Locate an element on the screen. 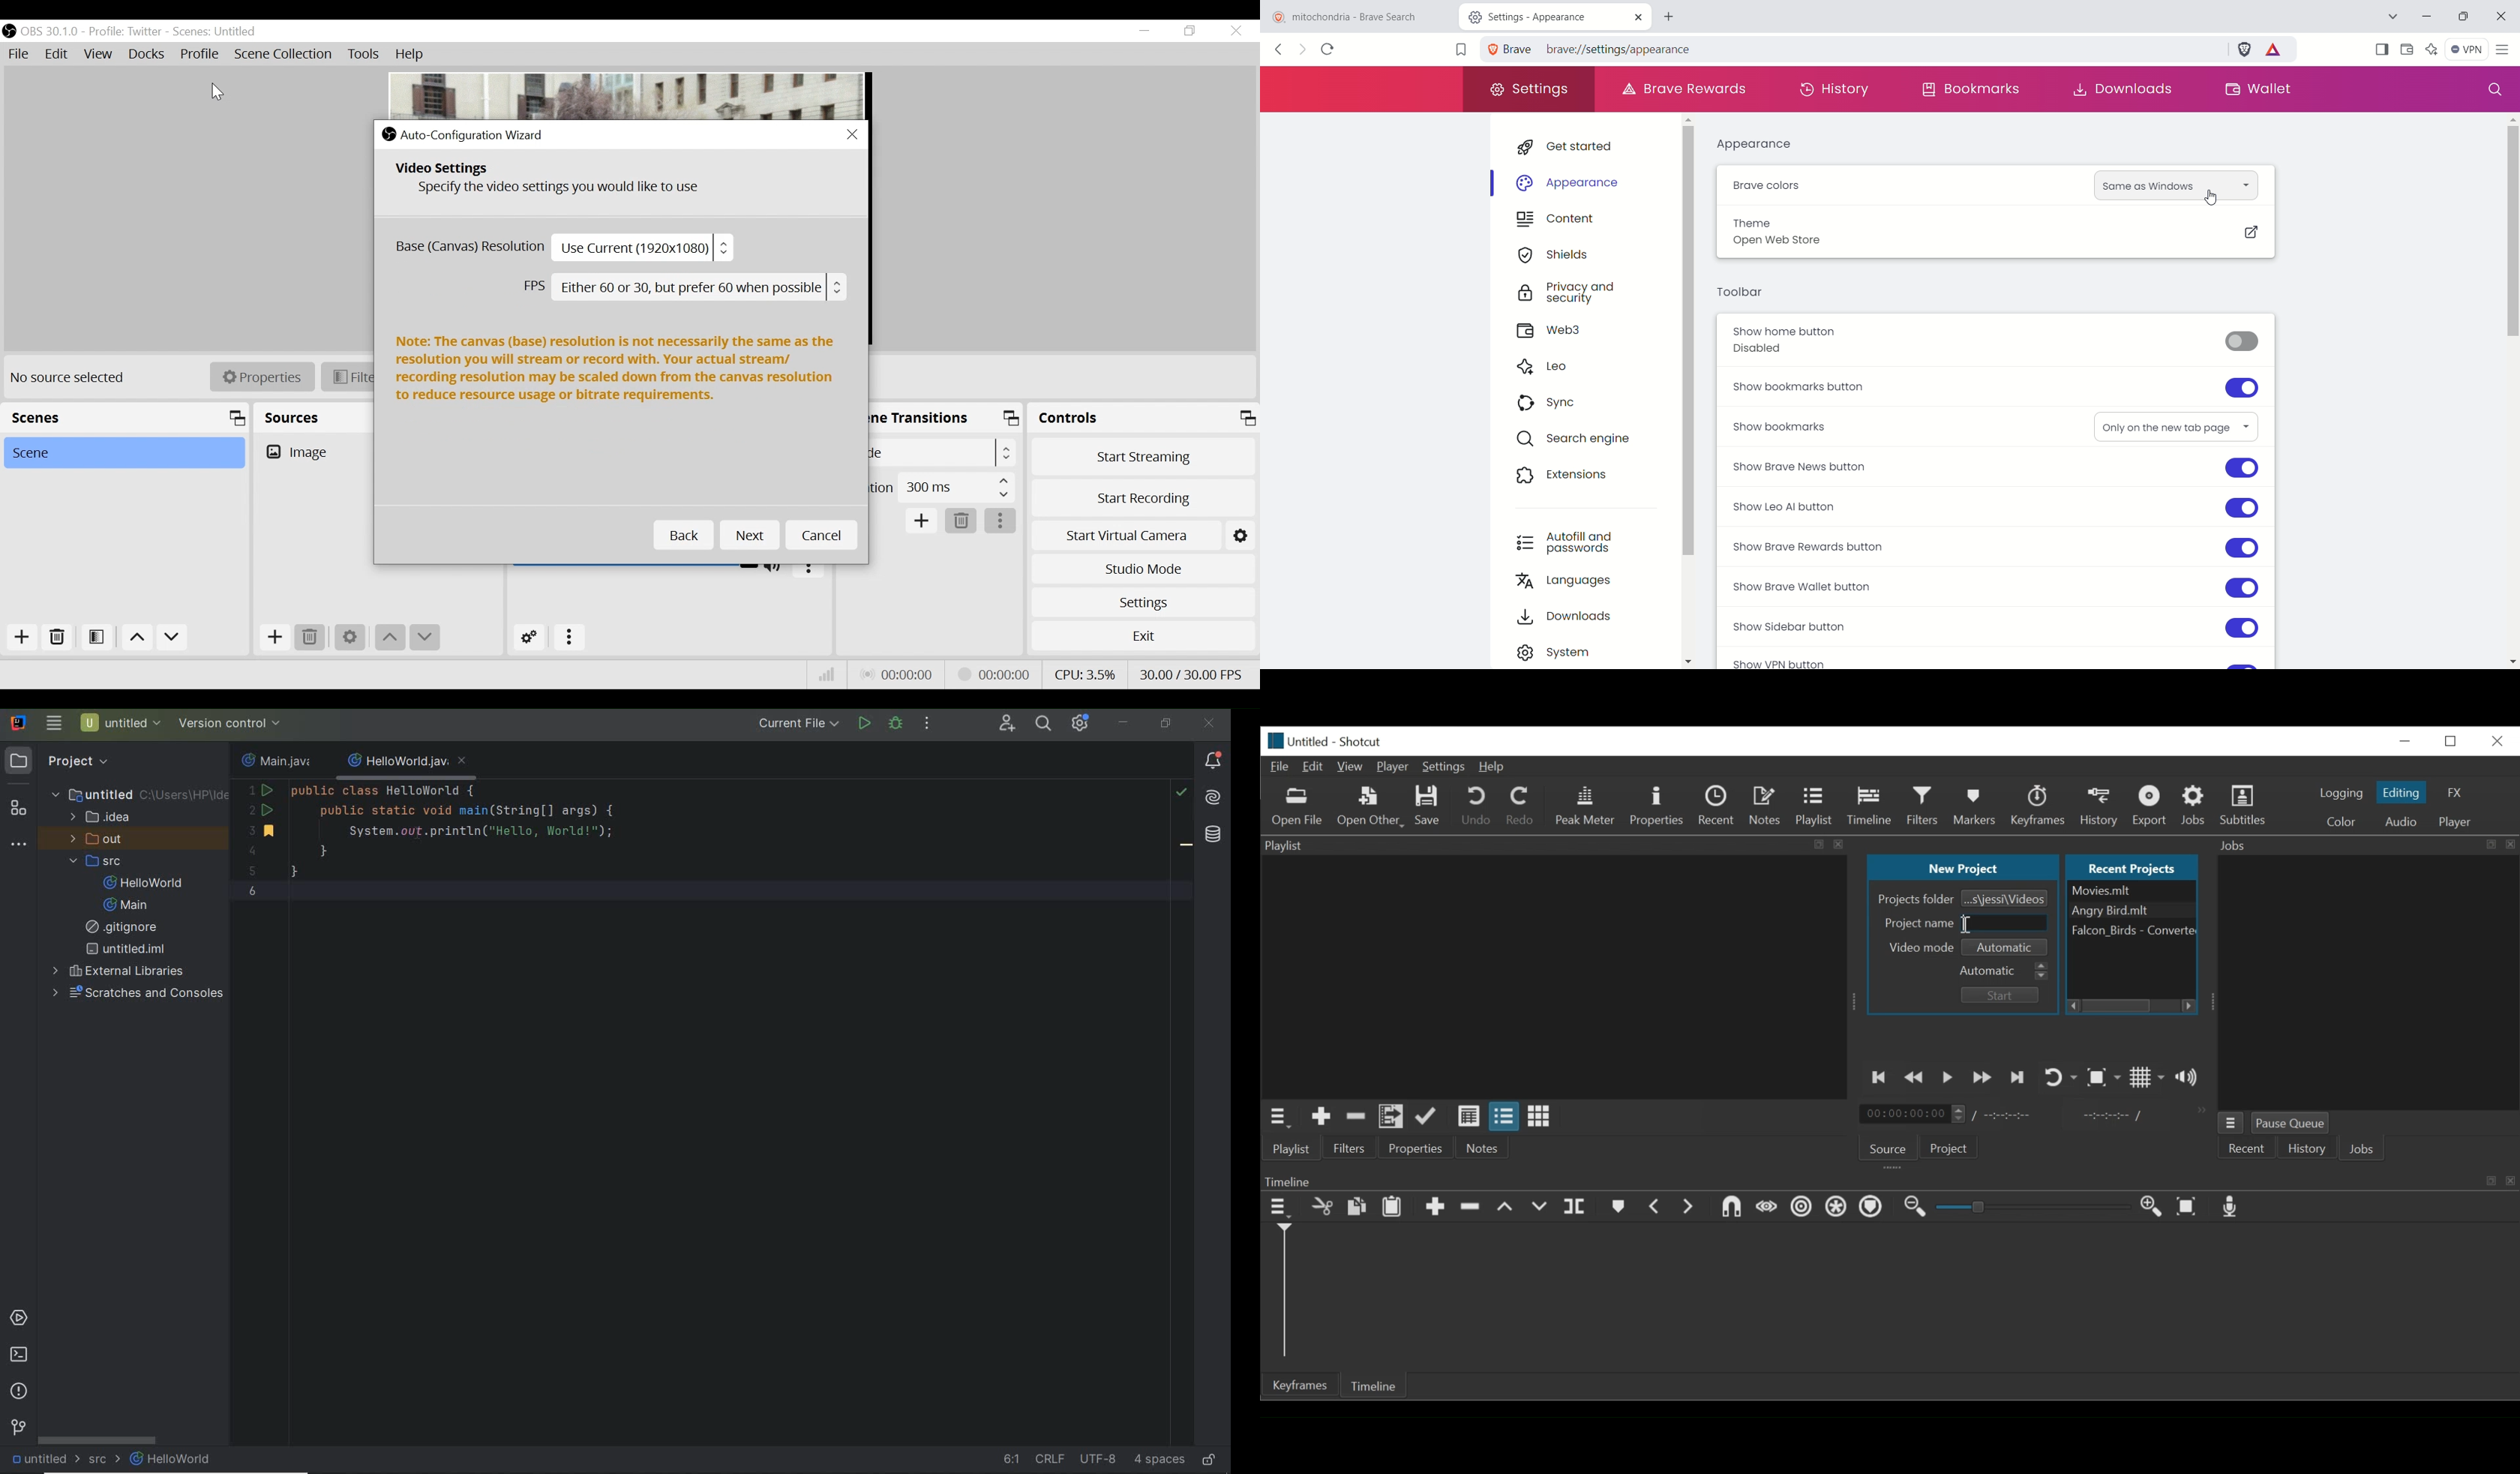 This screenshot has width=2520, height=1484. Mic/Aux is located at coordinates (635, 564).